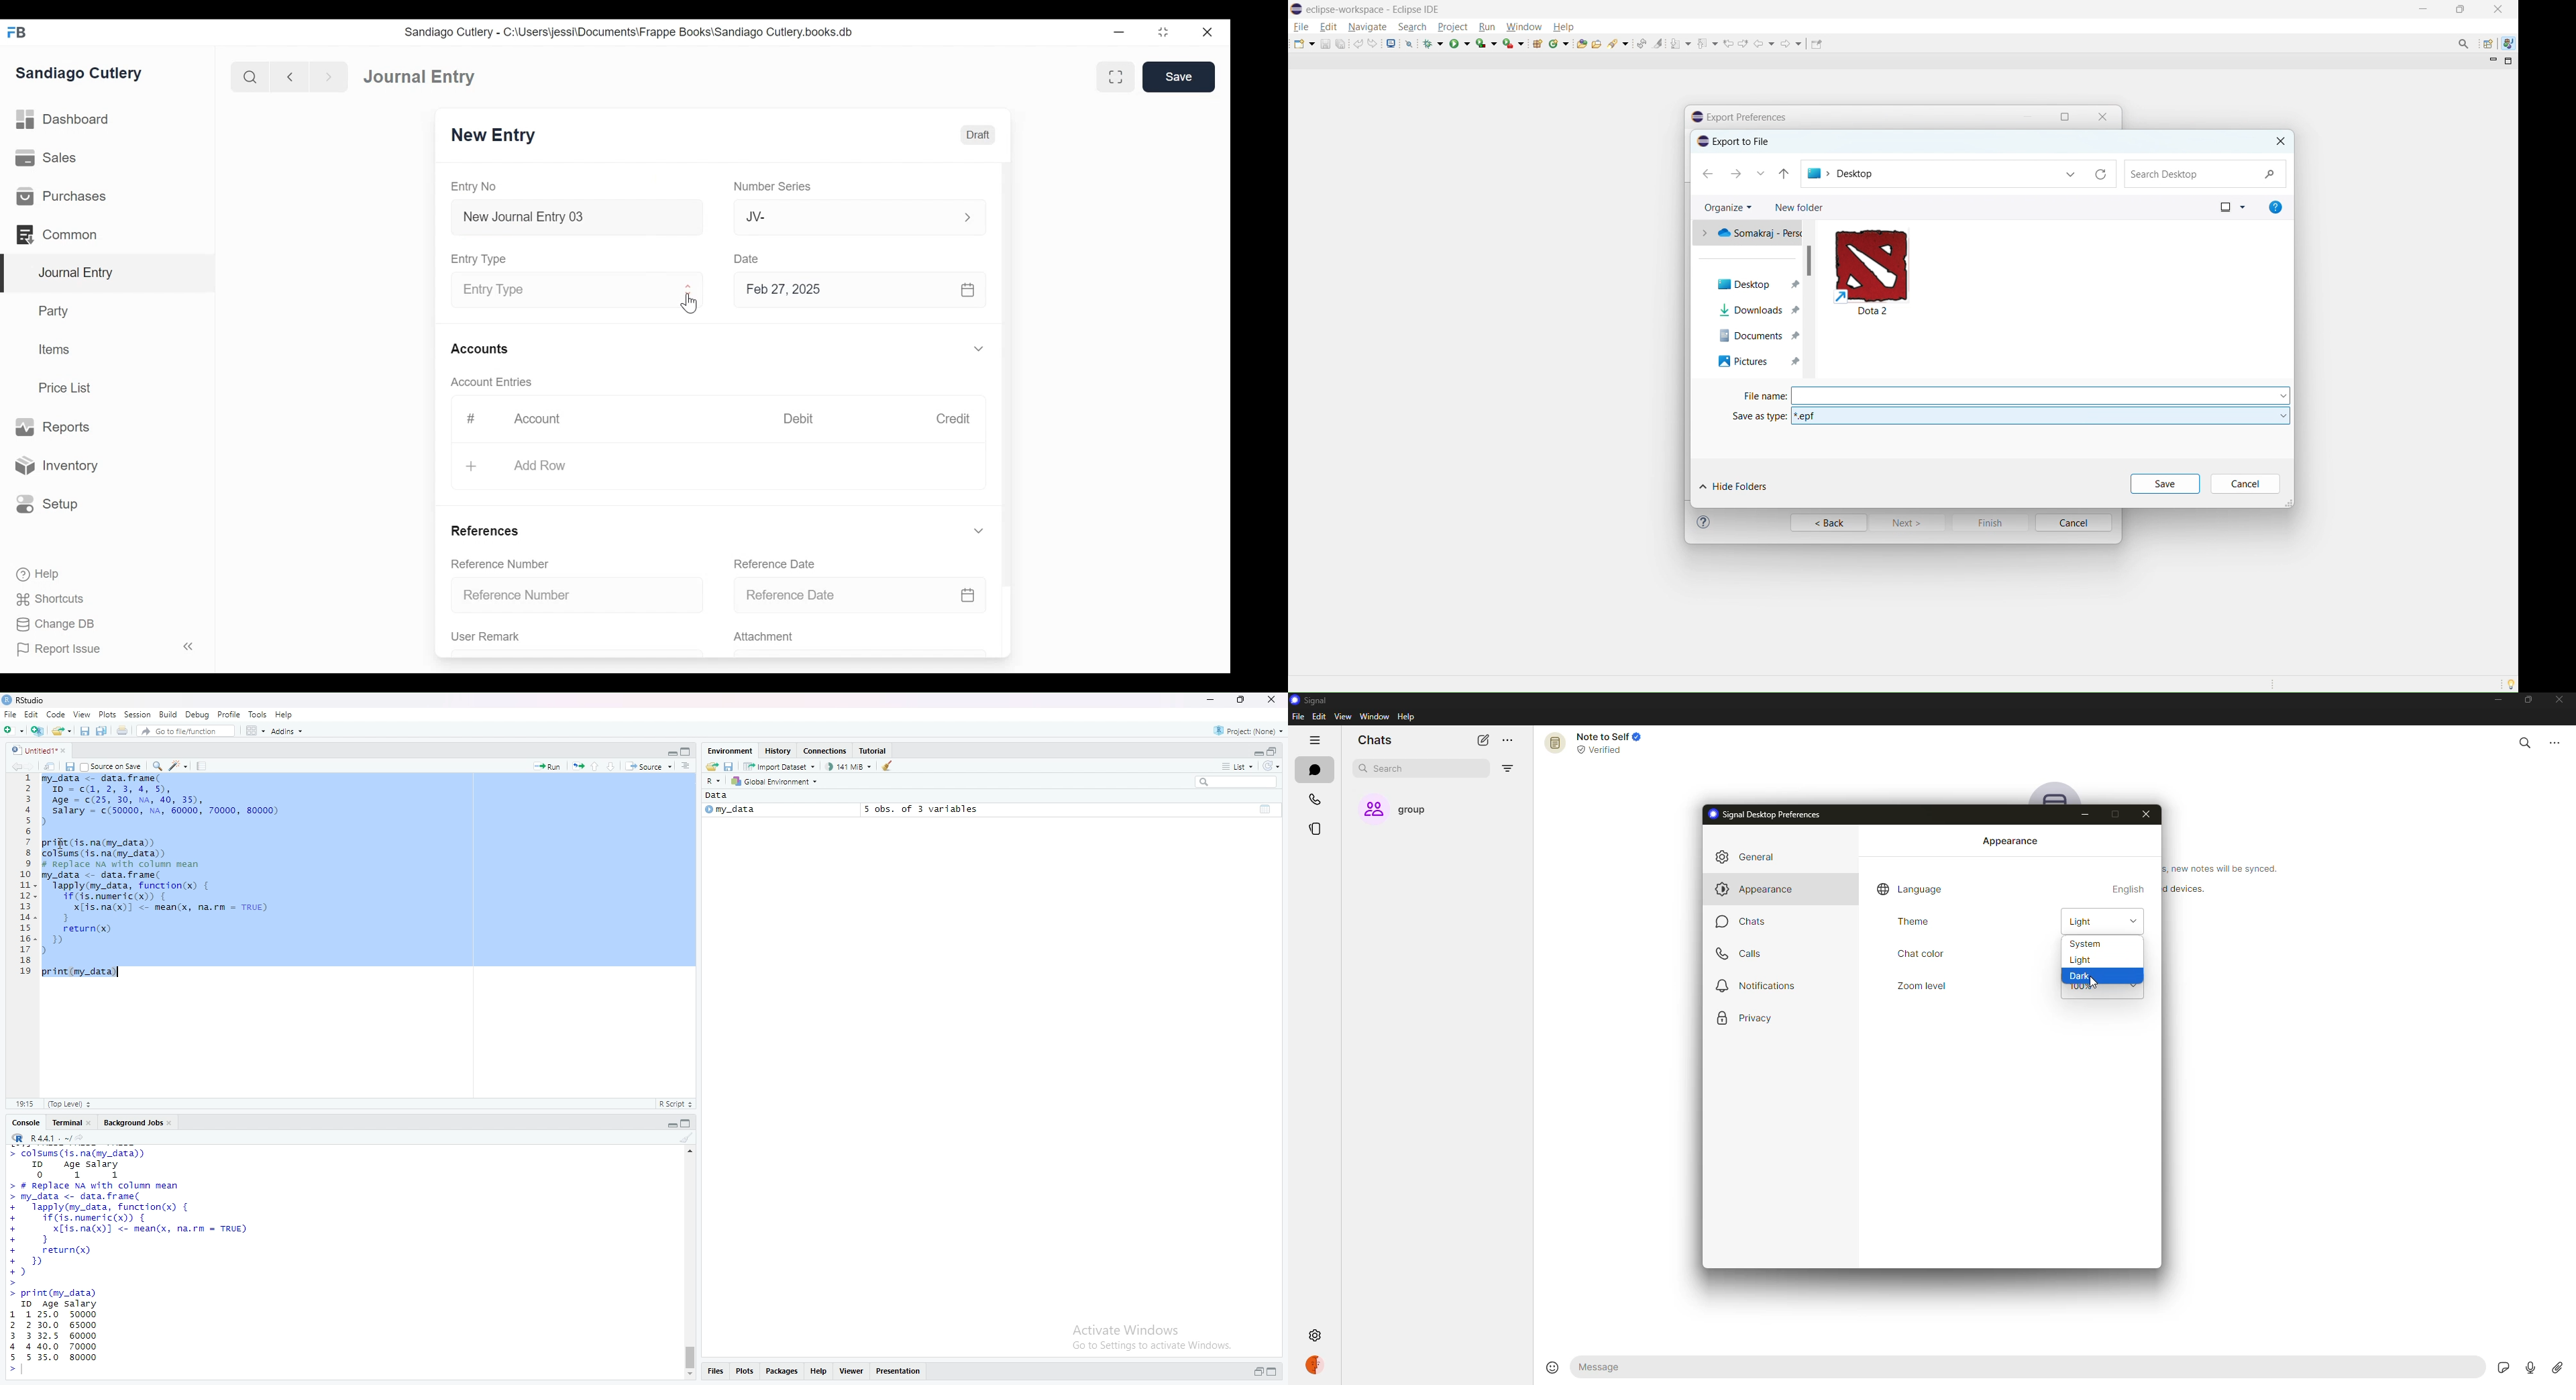  I want to click on help, so click(819, 1370).